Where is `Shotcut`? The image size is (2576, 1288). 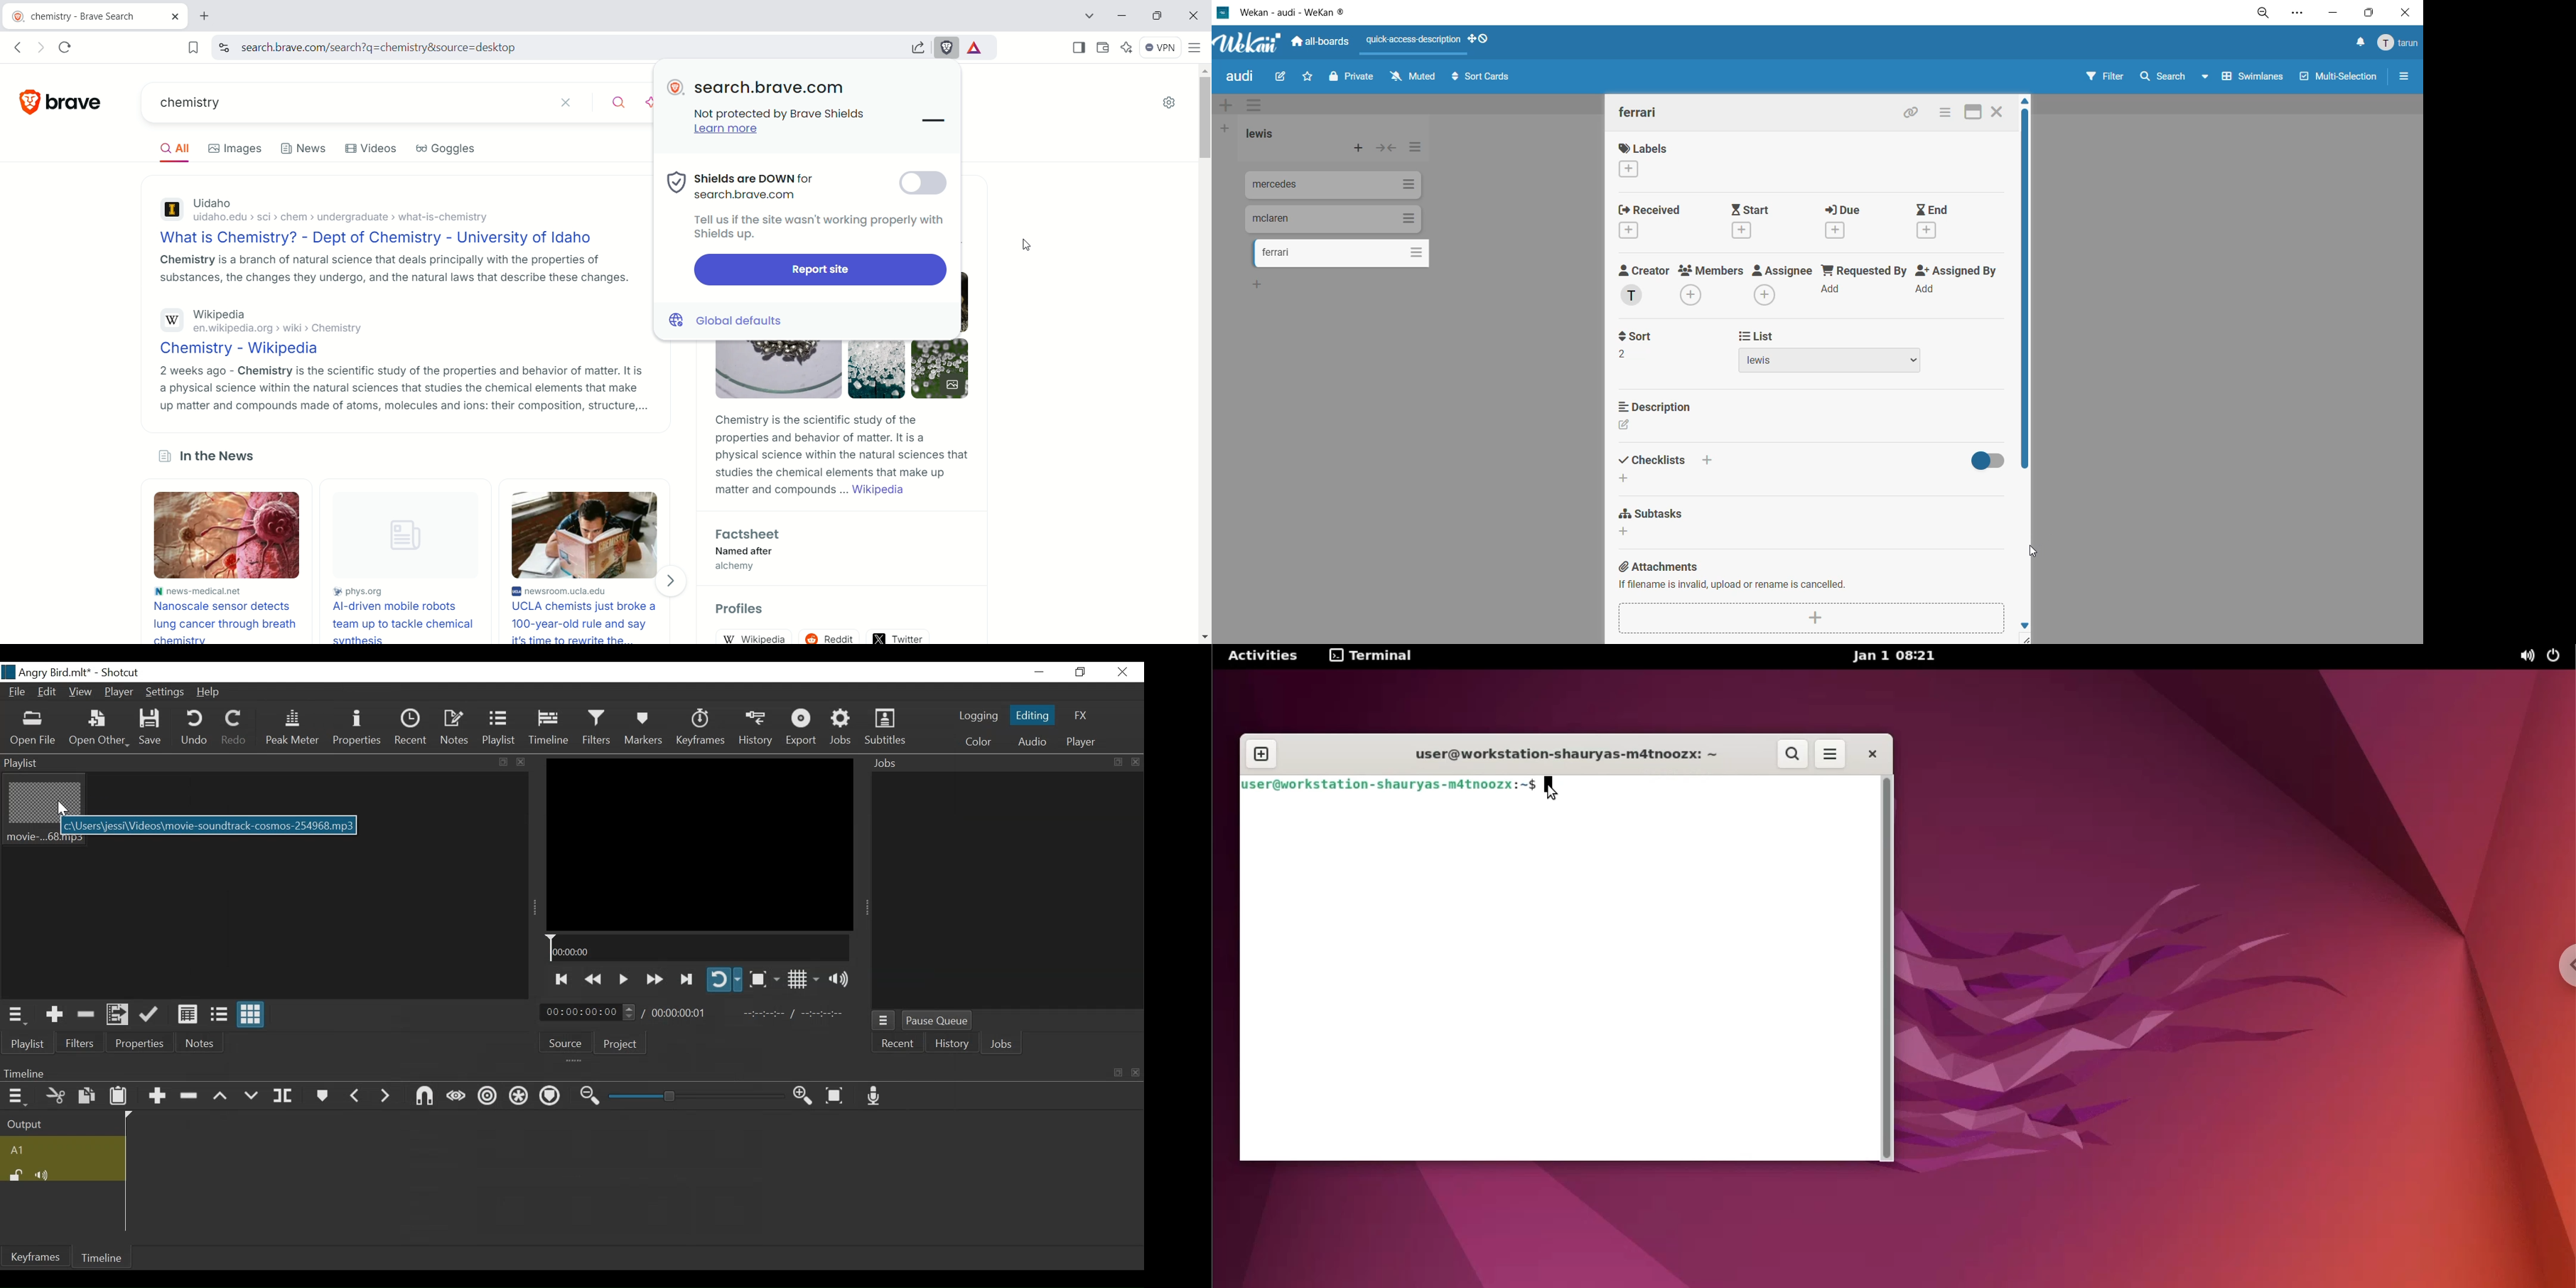
Shotcut is located at coordinates (121, 673).